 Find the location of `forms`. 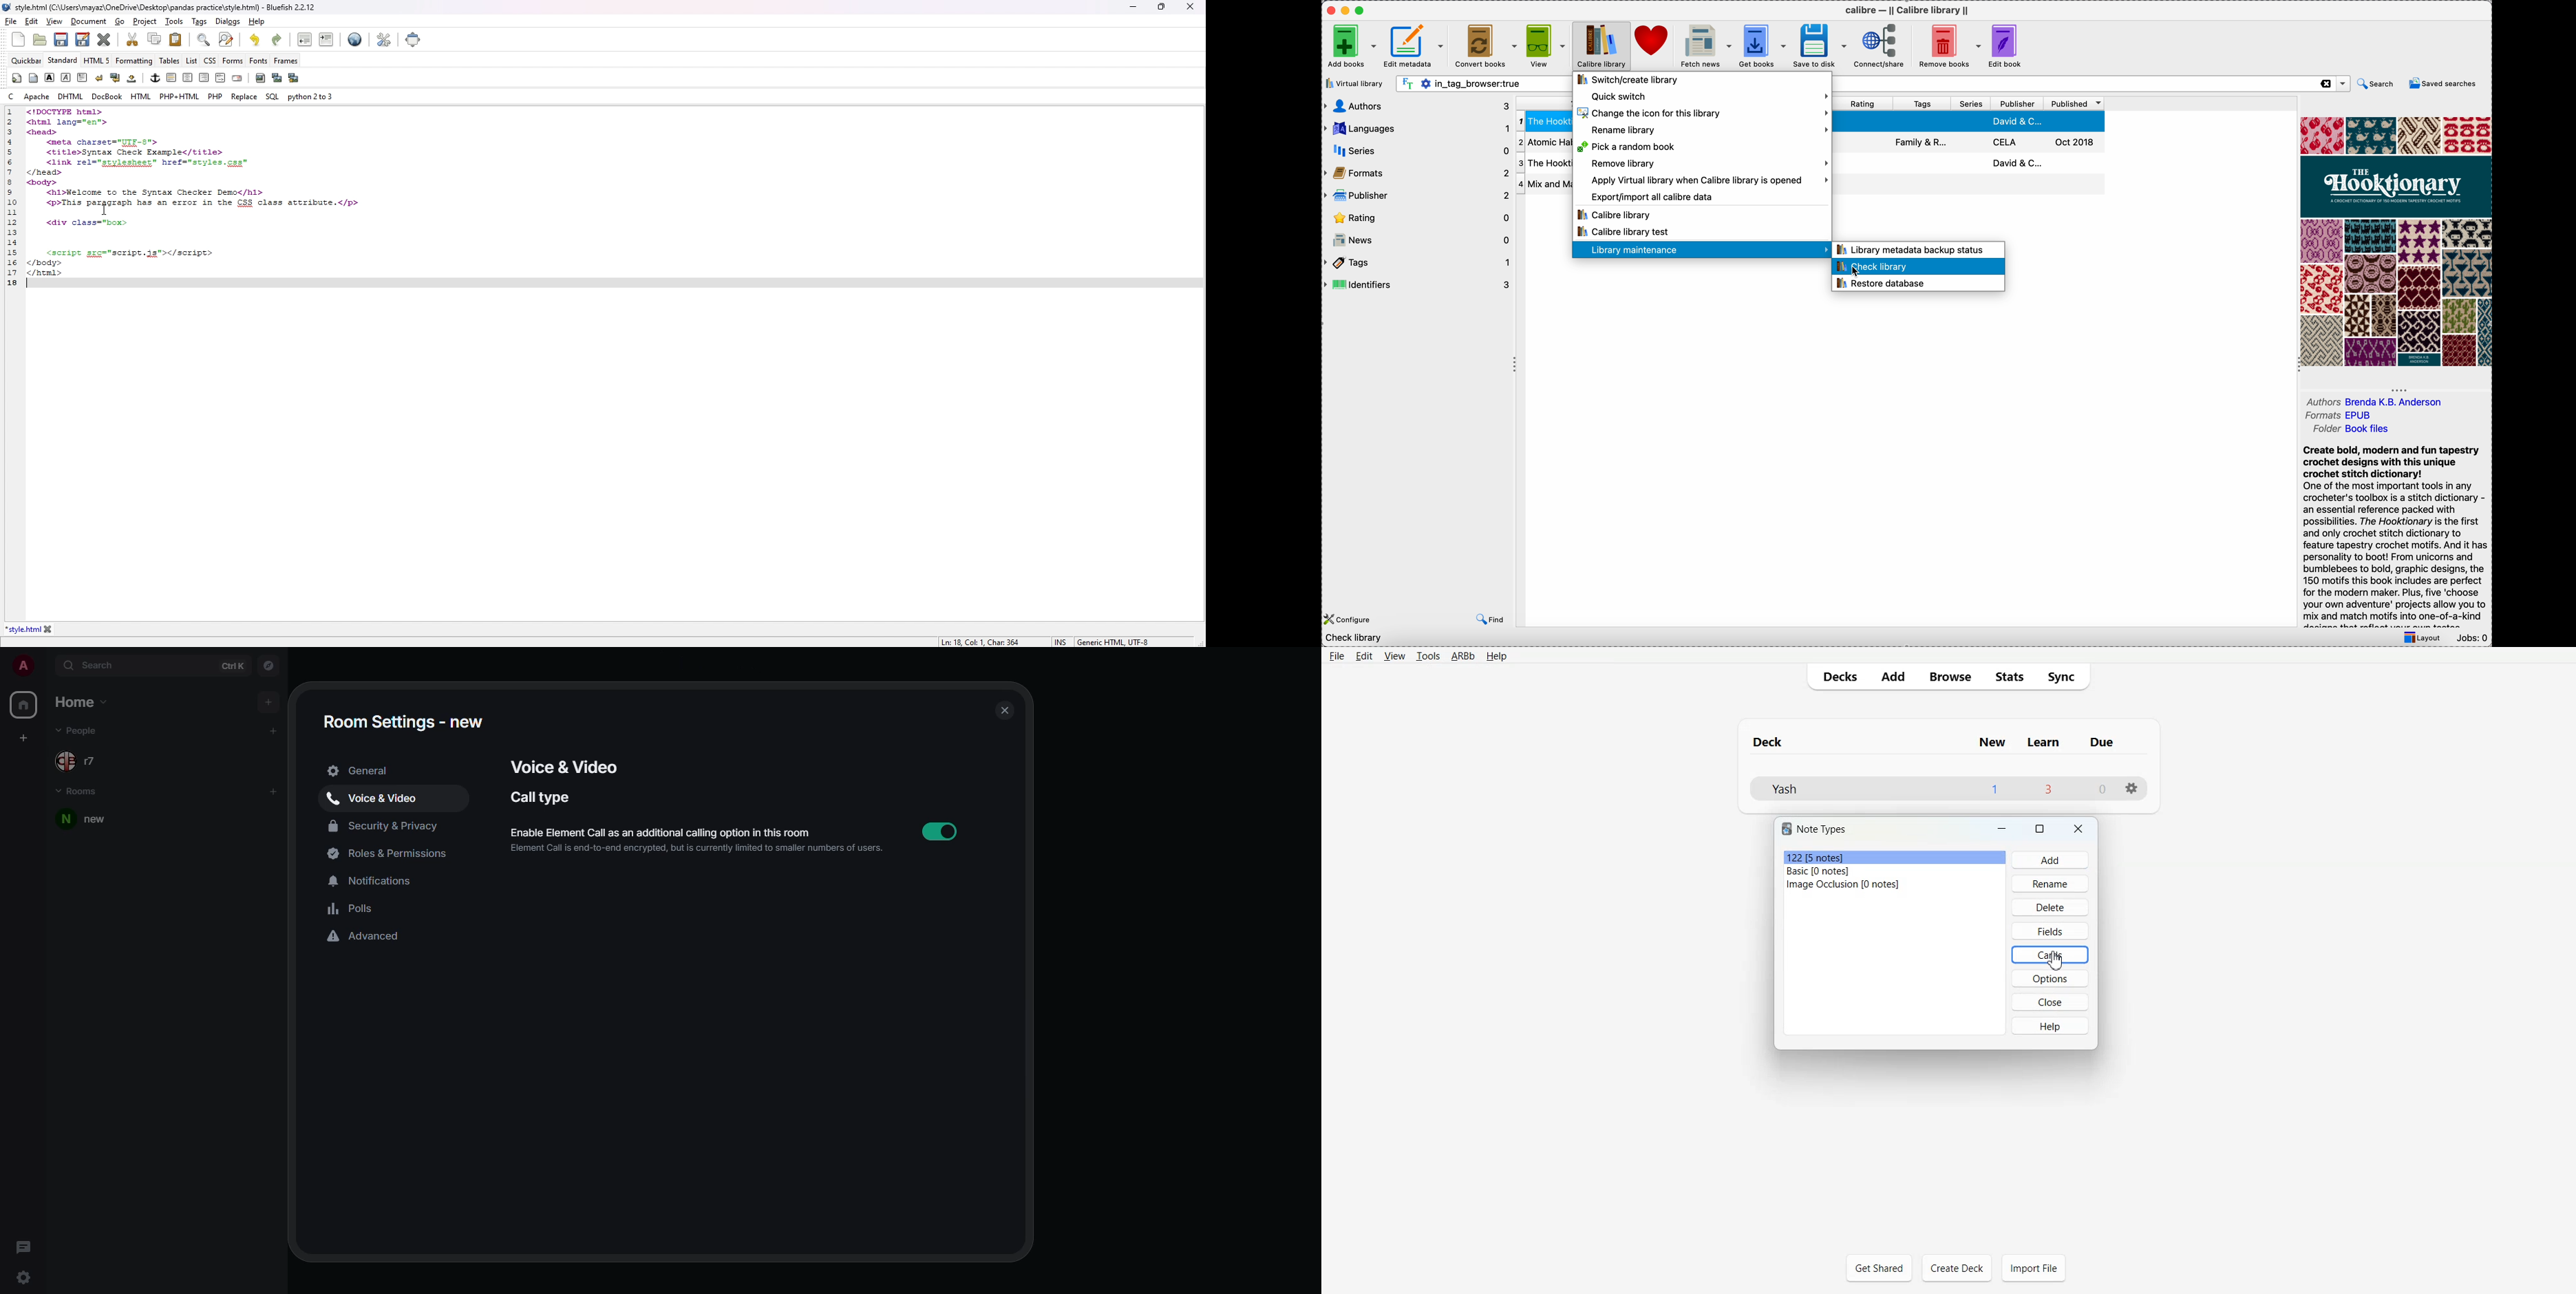

forms is located at coordinates (233, 60).